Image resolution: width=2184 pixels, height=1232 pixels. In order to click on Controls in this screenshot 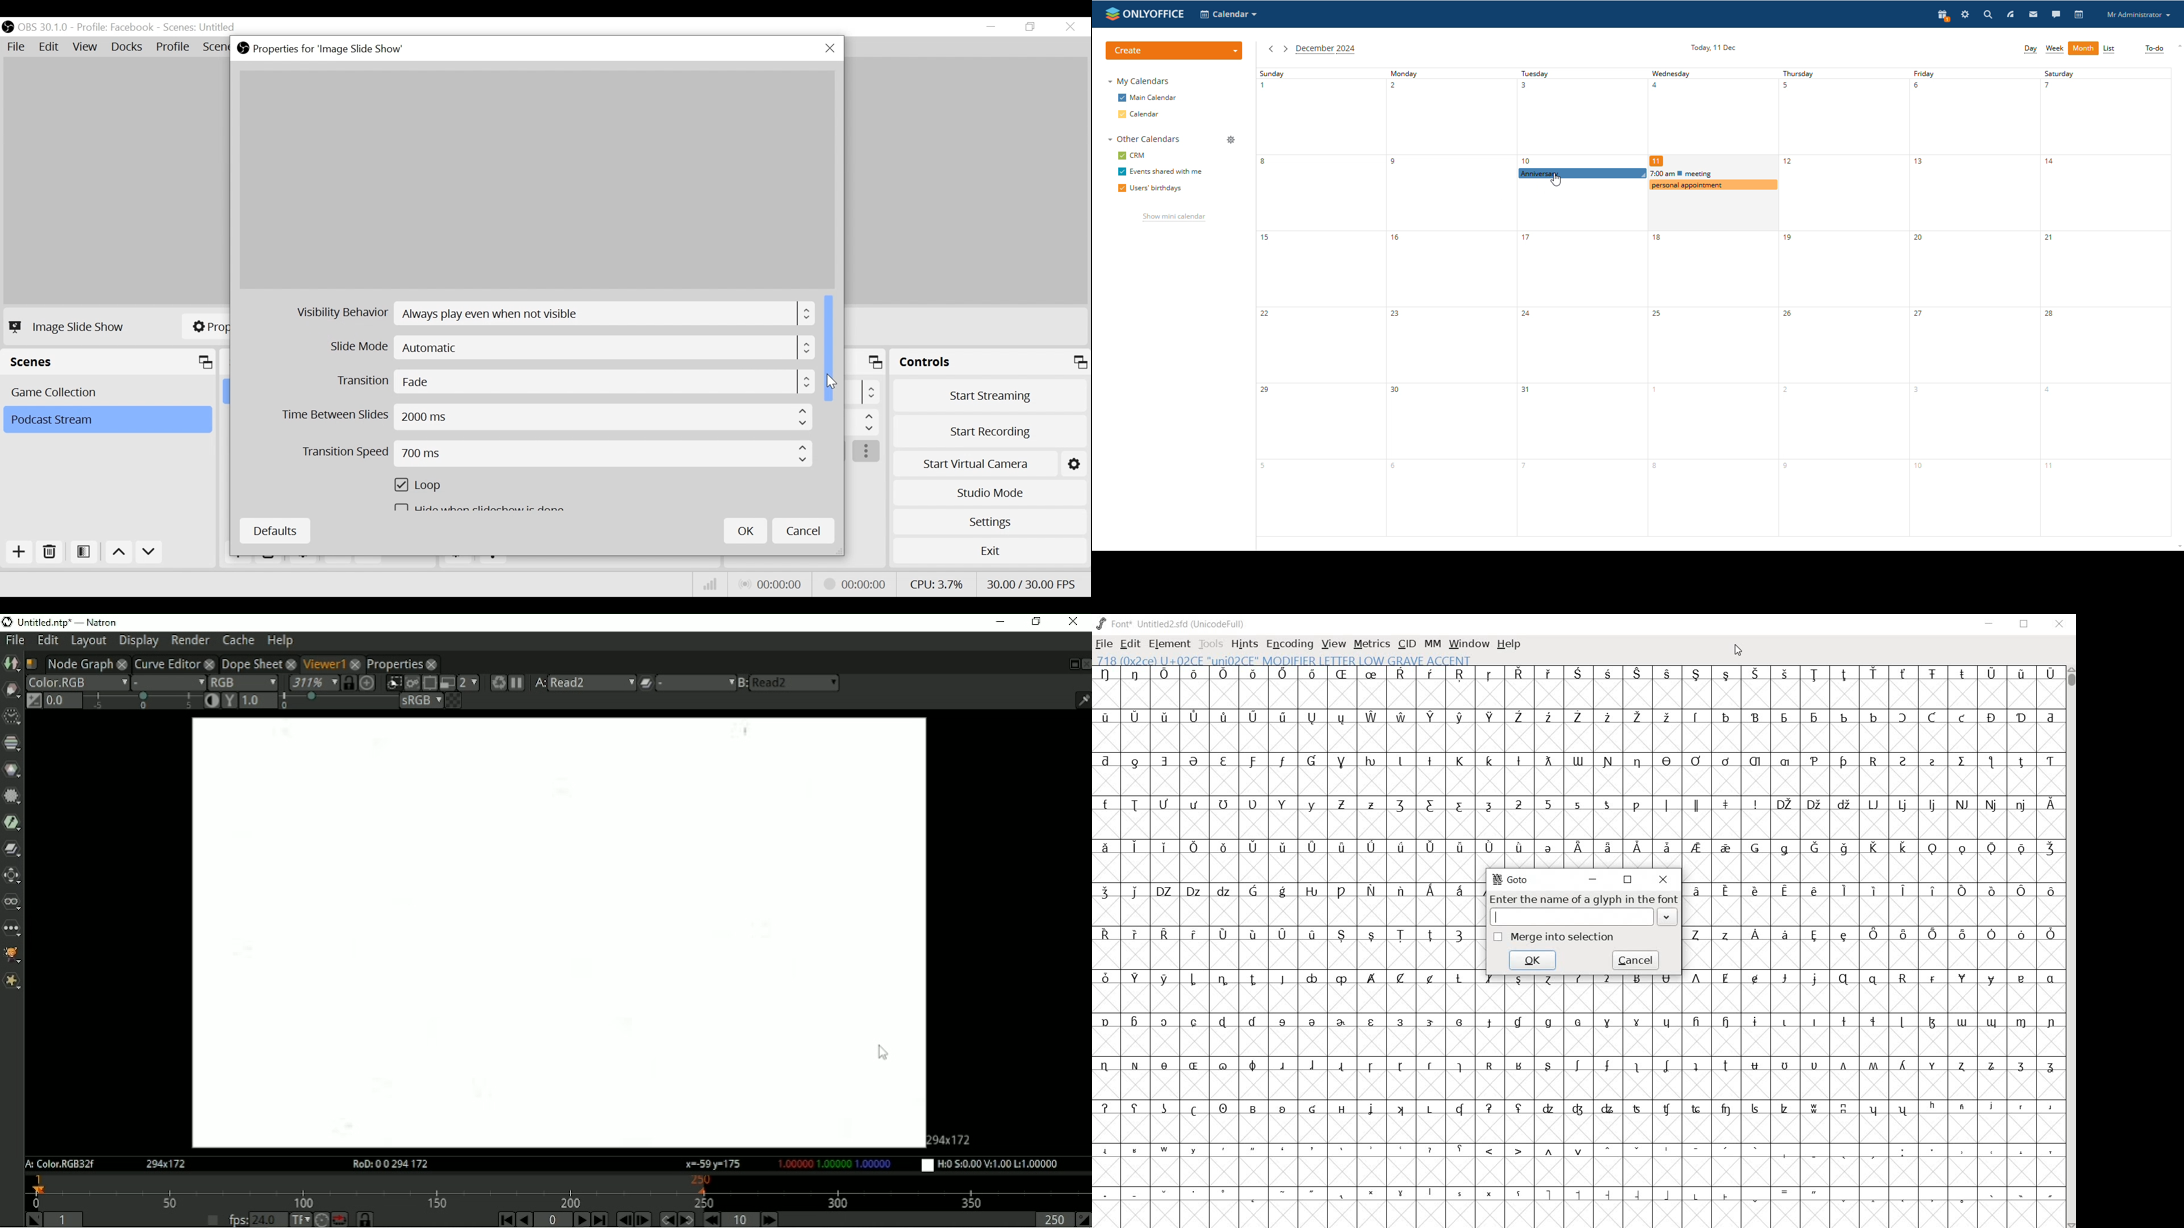, I will do `click(990, 364)`.